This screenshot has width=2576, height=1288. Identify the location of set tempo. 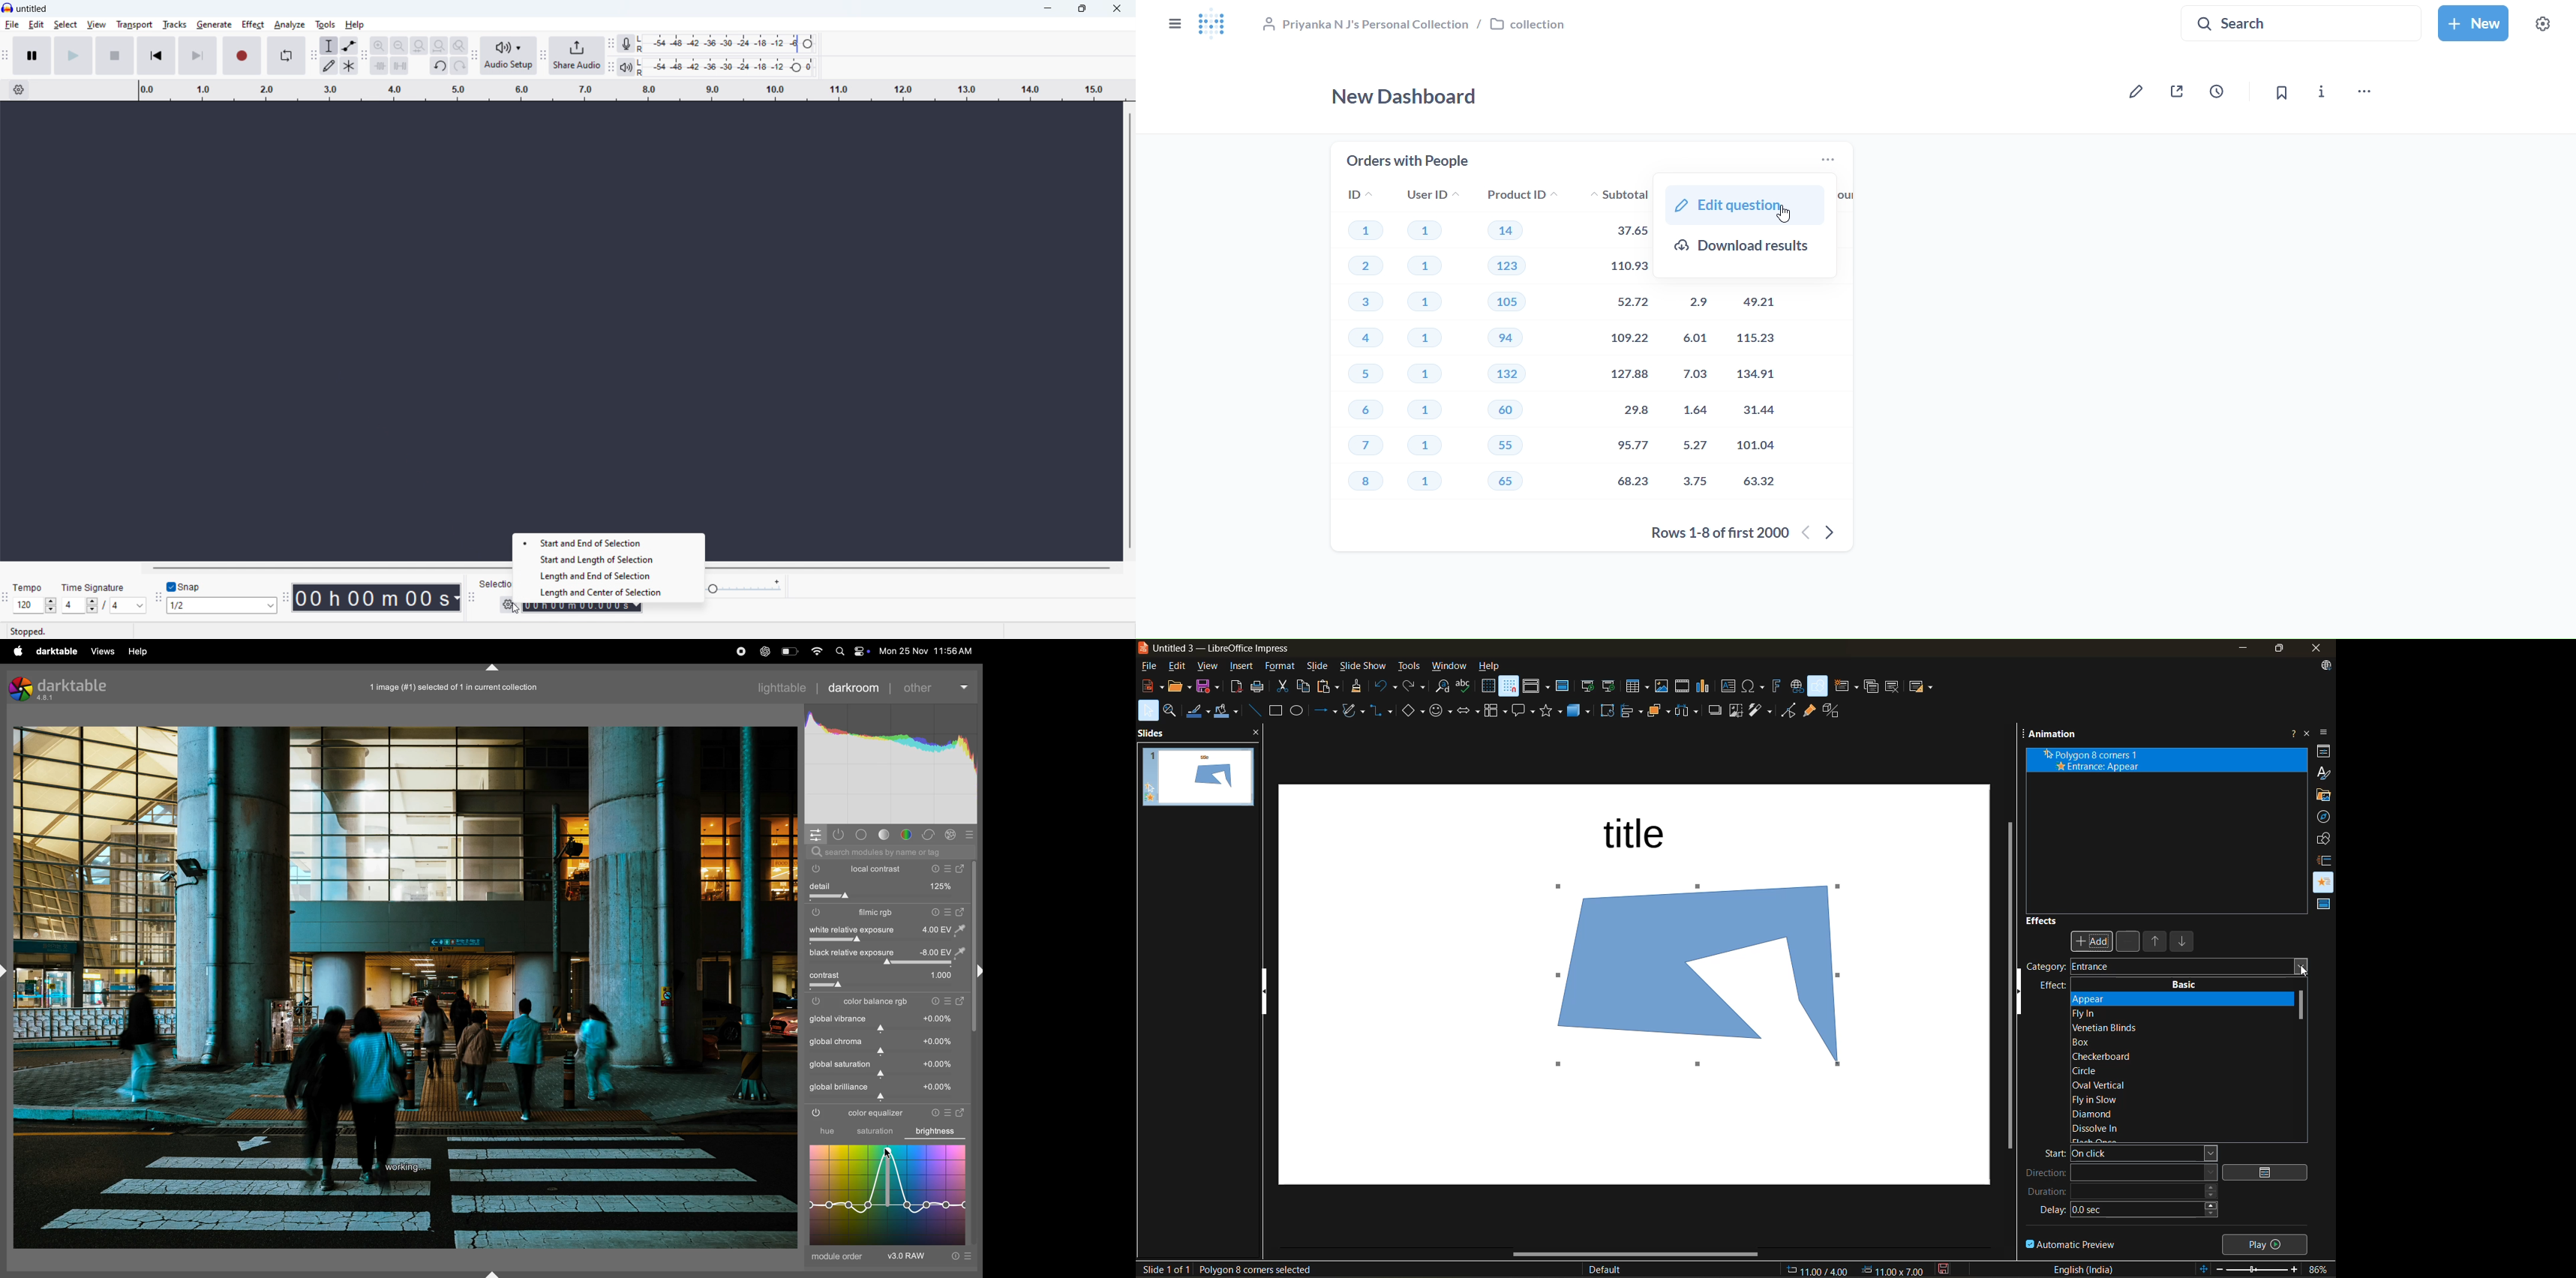
(35, 605).